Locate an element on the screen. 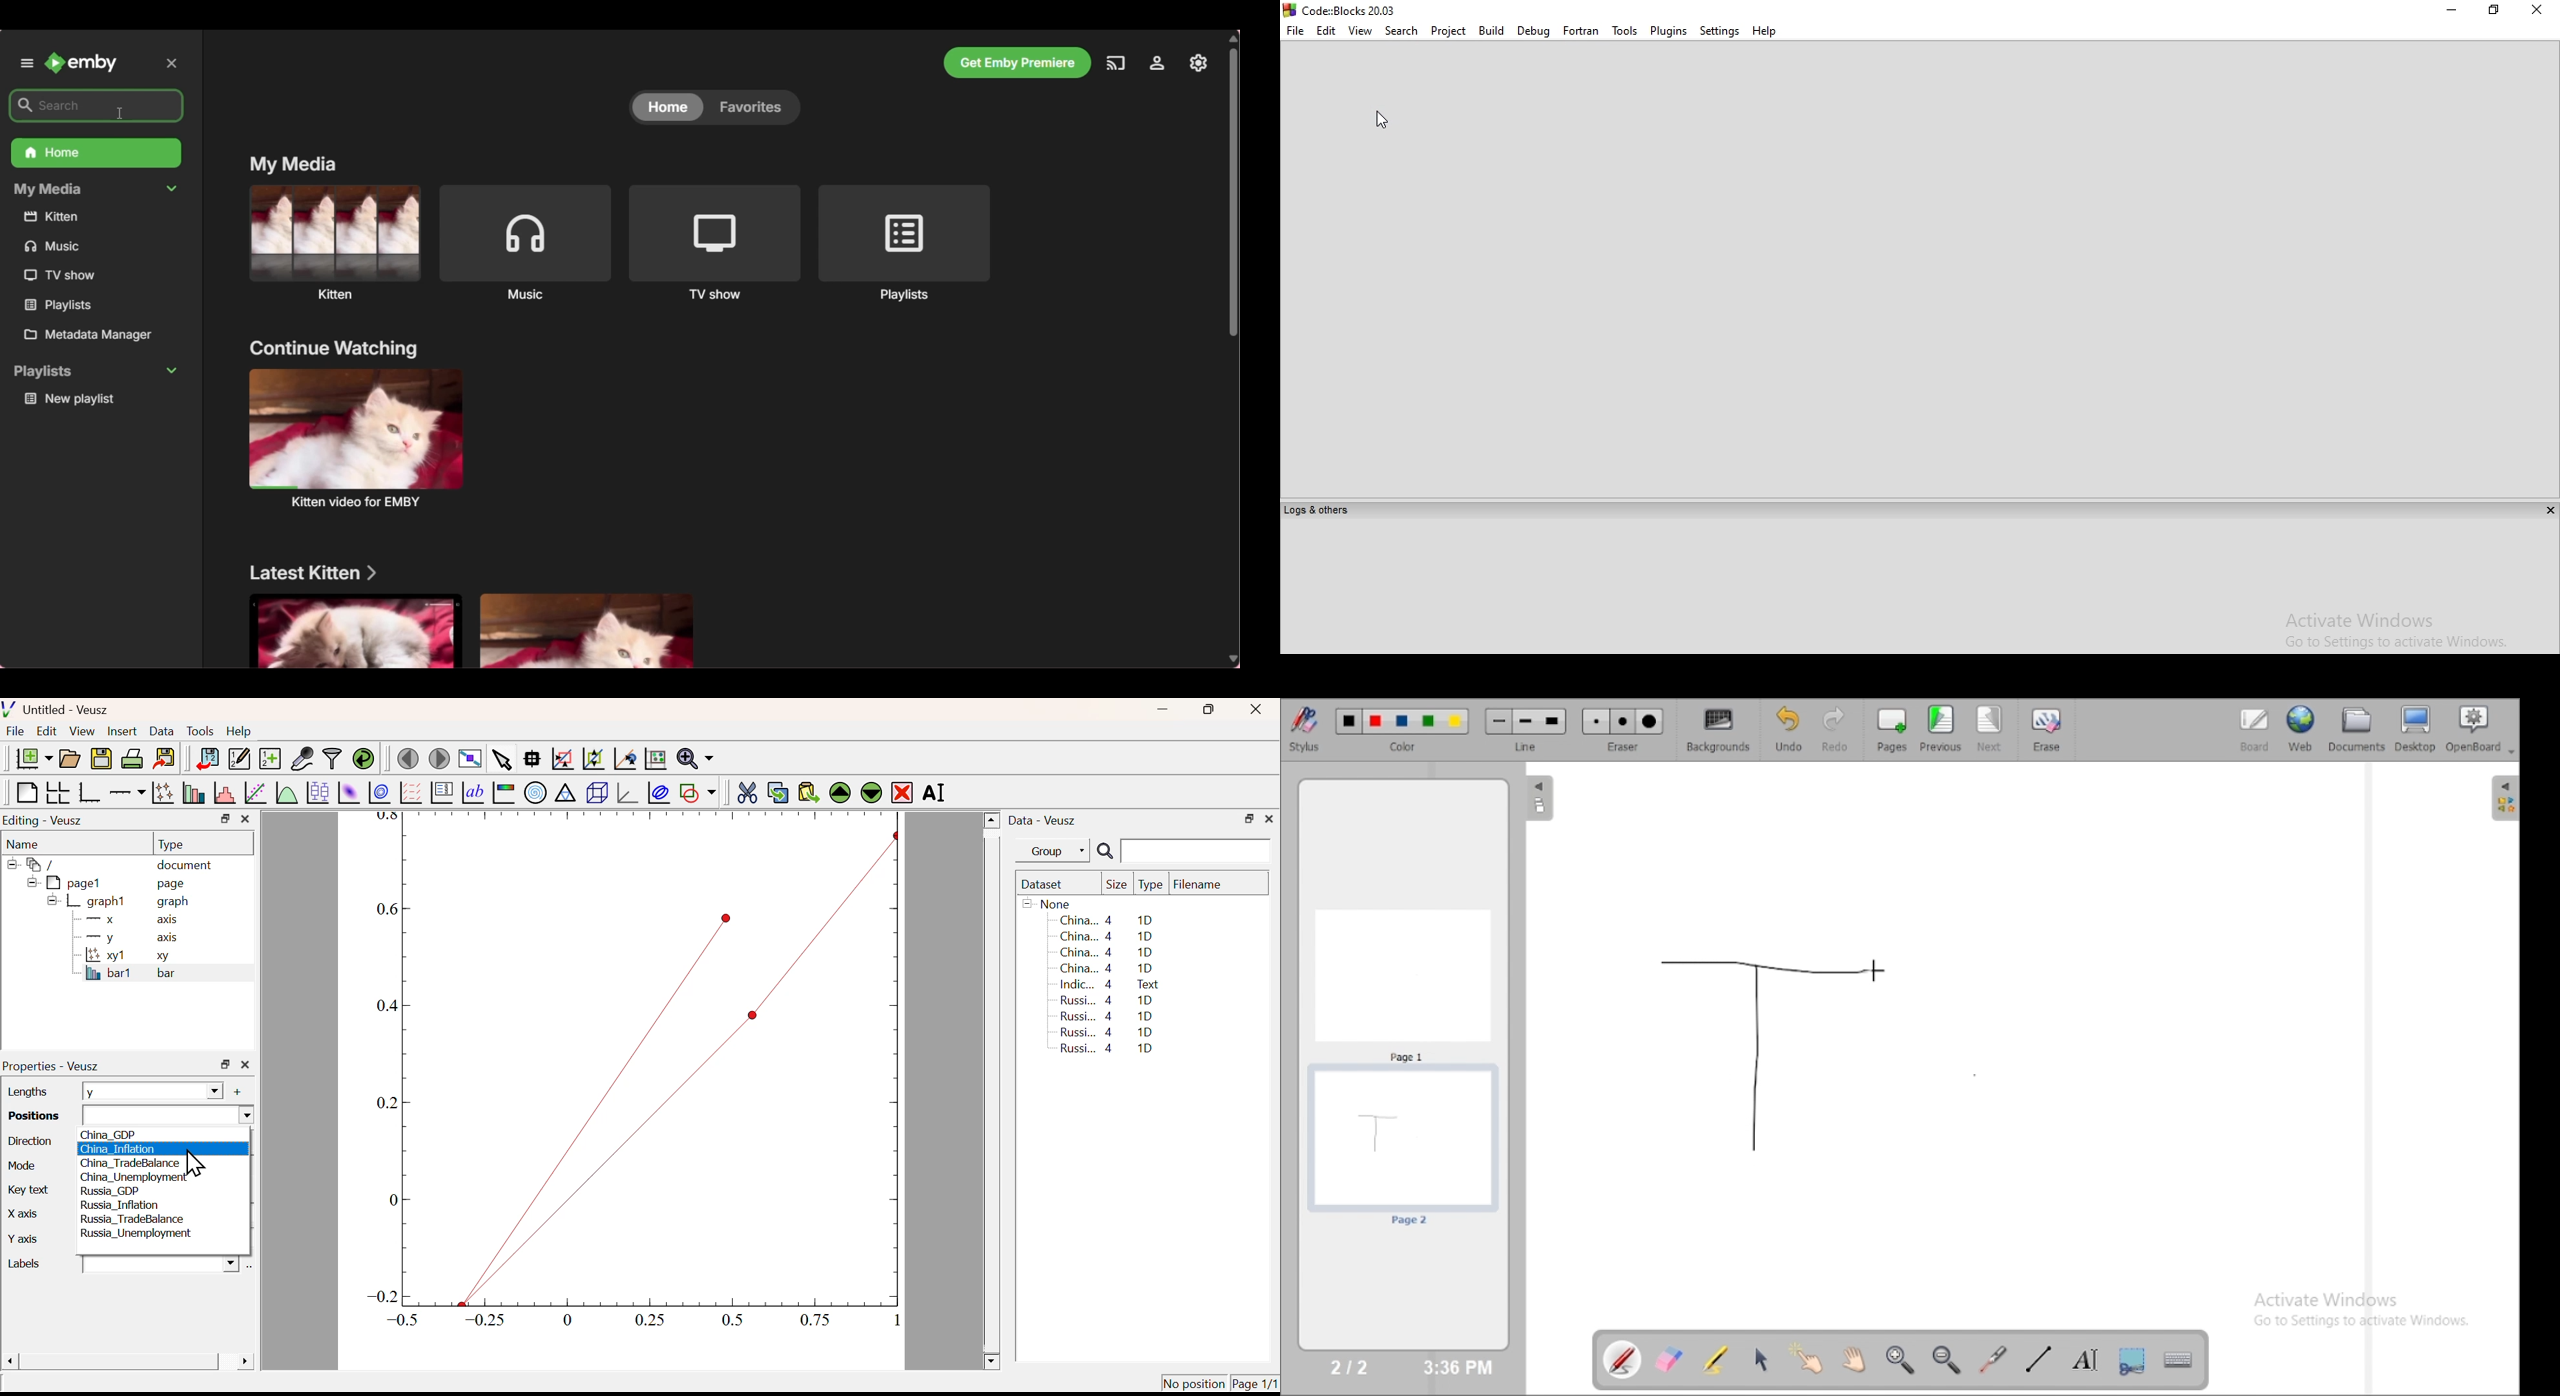 This screenshot has width=2576, height=1400. Y axis is located at coordinates (29, 1241).